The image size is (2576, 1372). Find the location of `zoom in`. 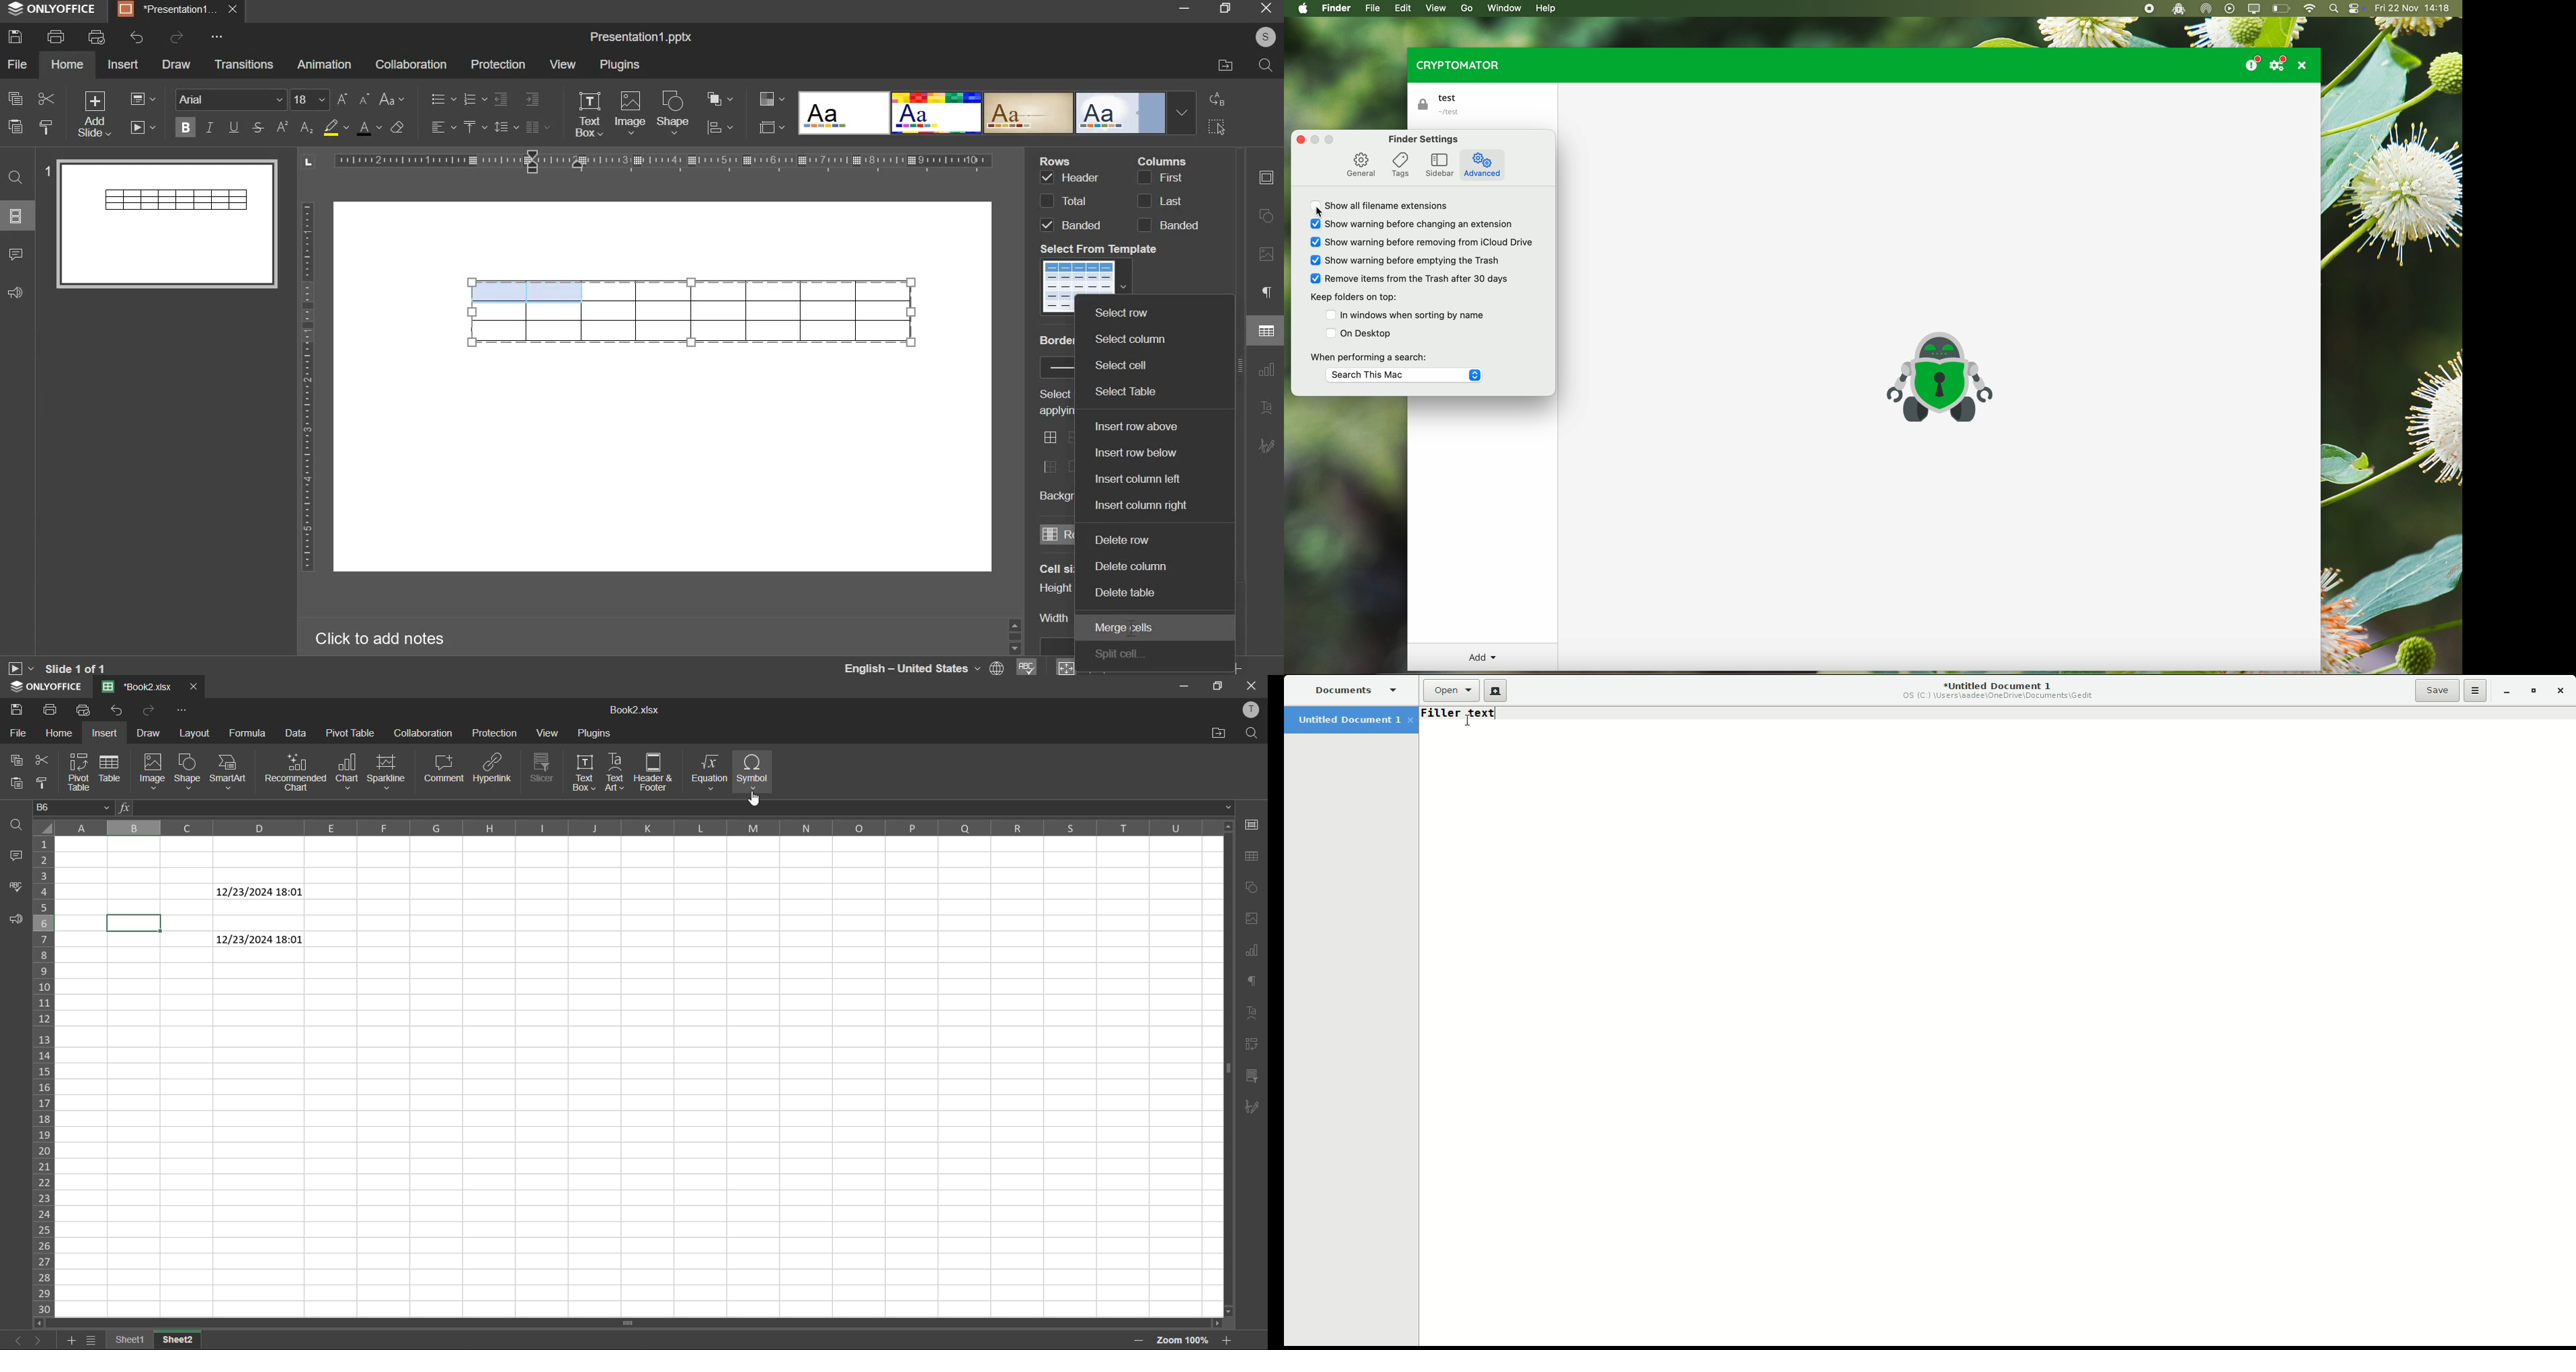

zoom in is located at coordinates (1224, 1340).